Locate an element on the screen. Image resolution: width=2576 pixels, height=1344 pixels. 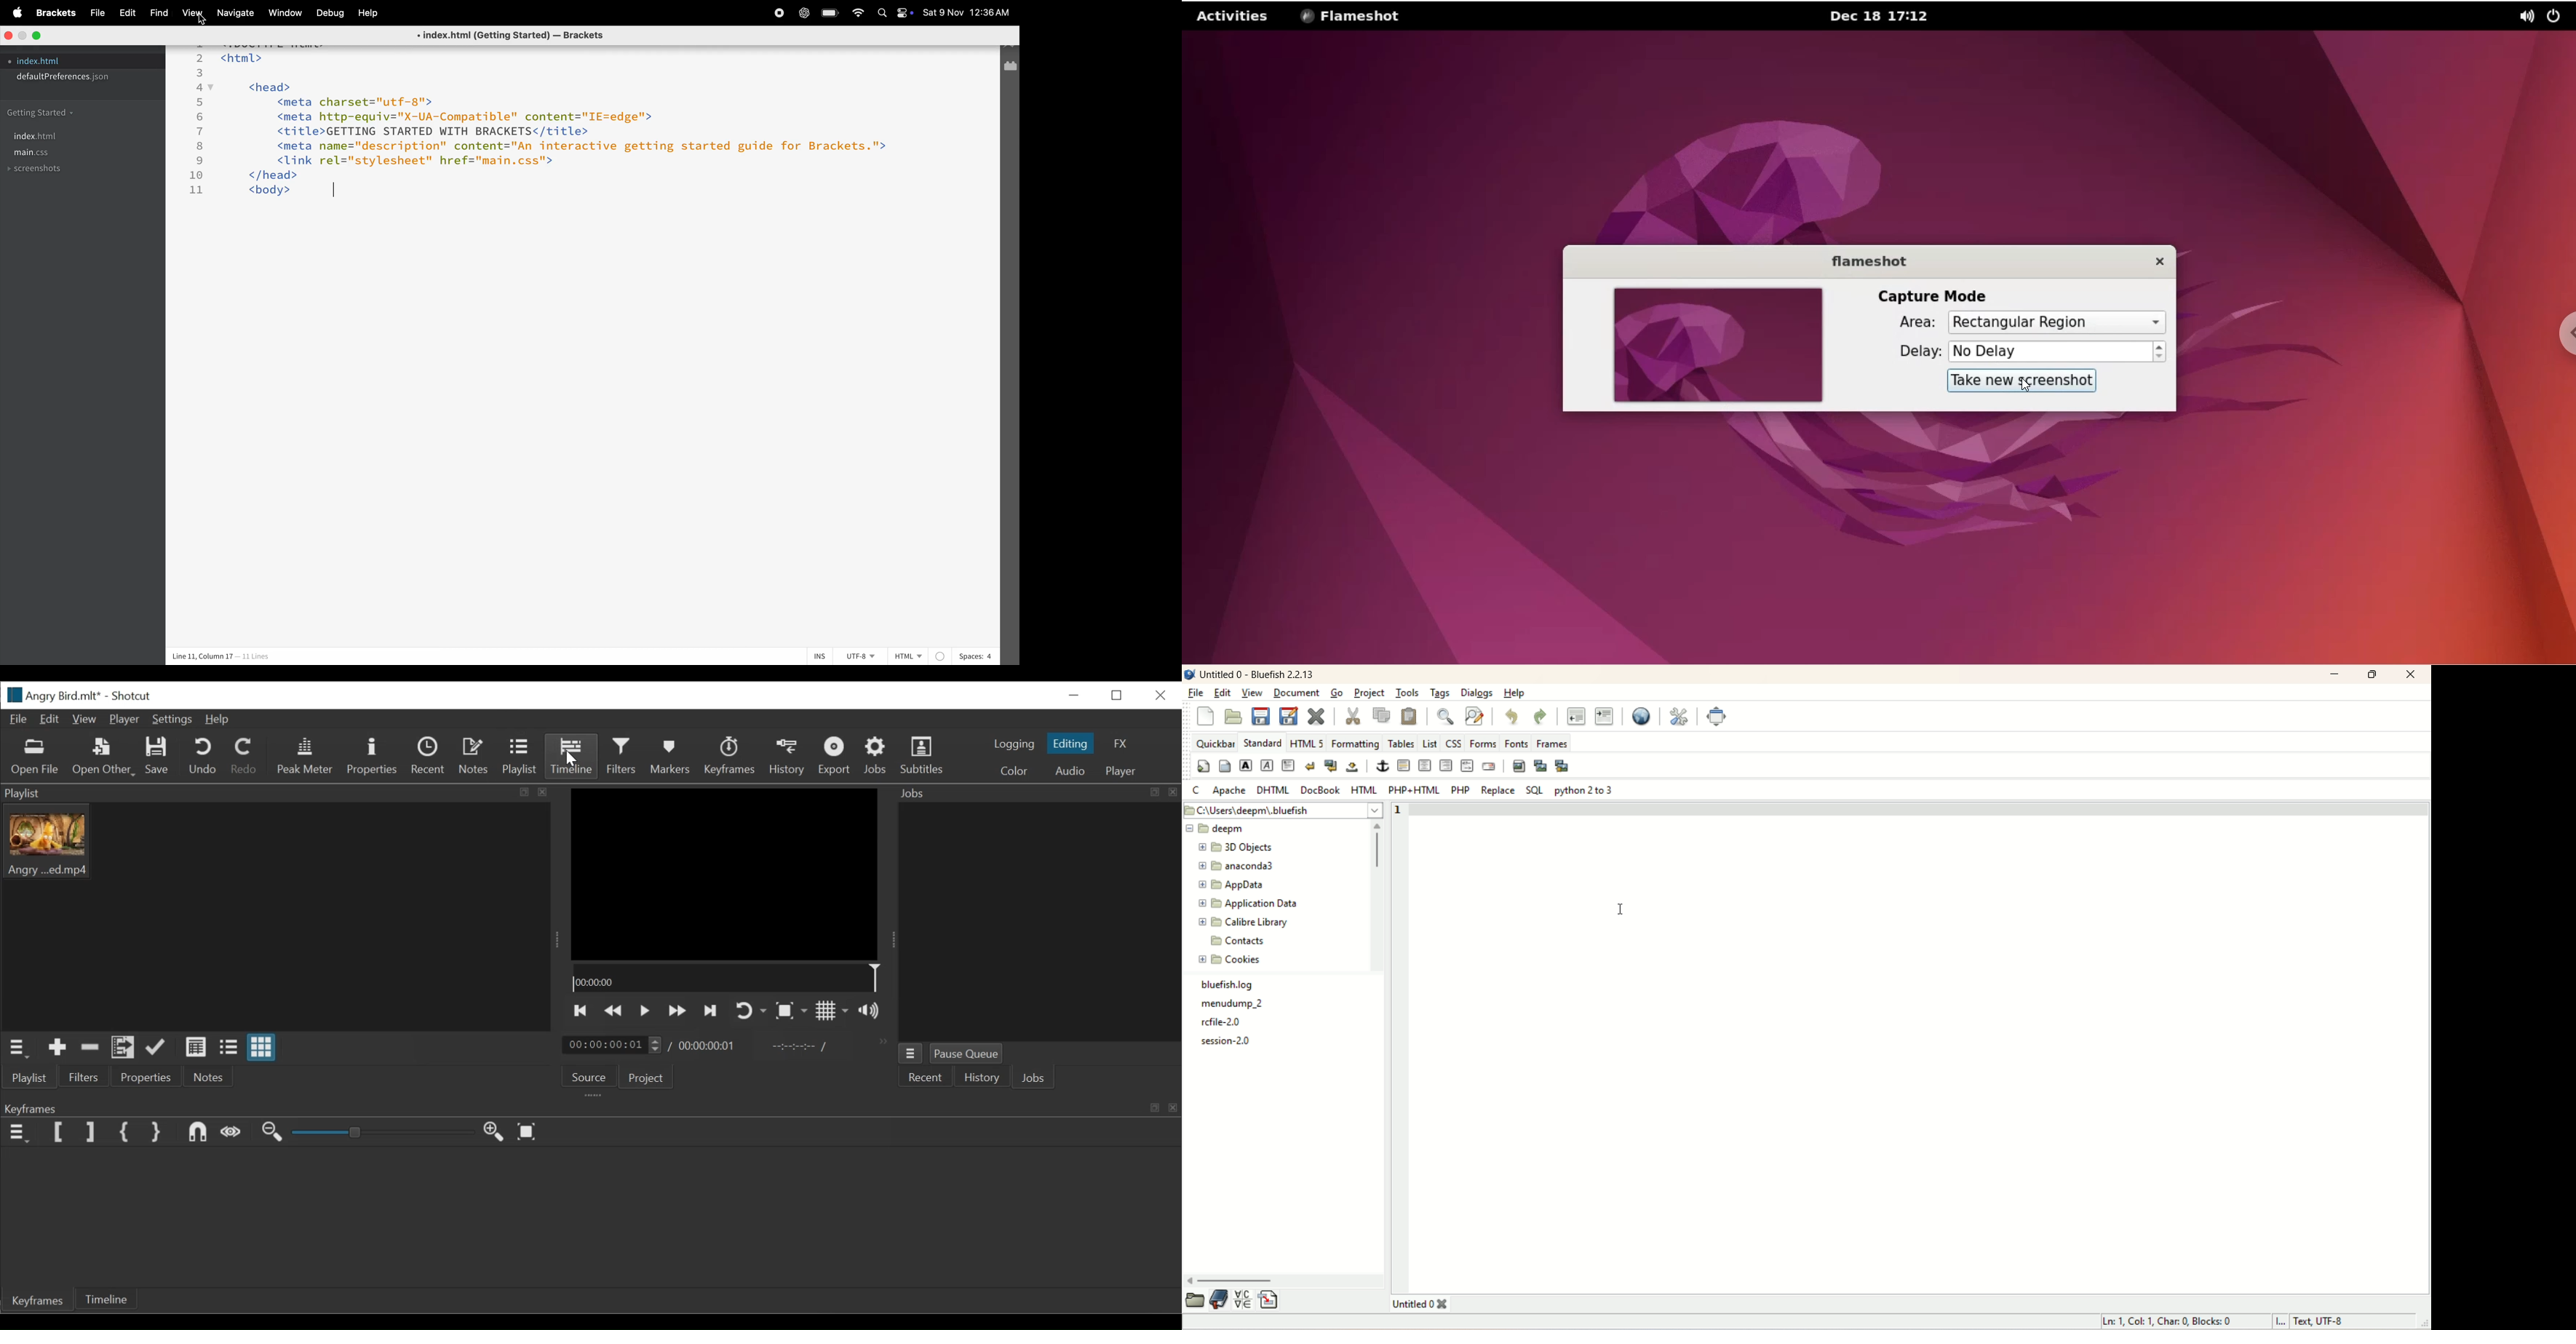
History is located at coordinates (788, 757).